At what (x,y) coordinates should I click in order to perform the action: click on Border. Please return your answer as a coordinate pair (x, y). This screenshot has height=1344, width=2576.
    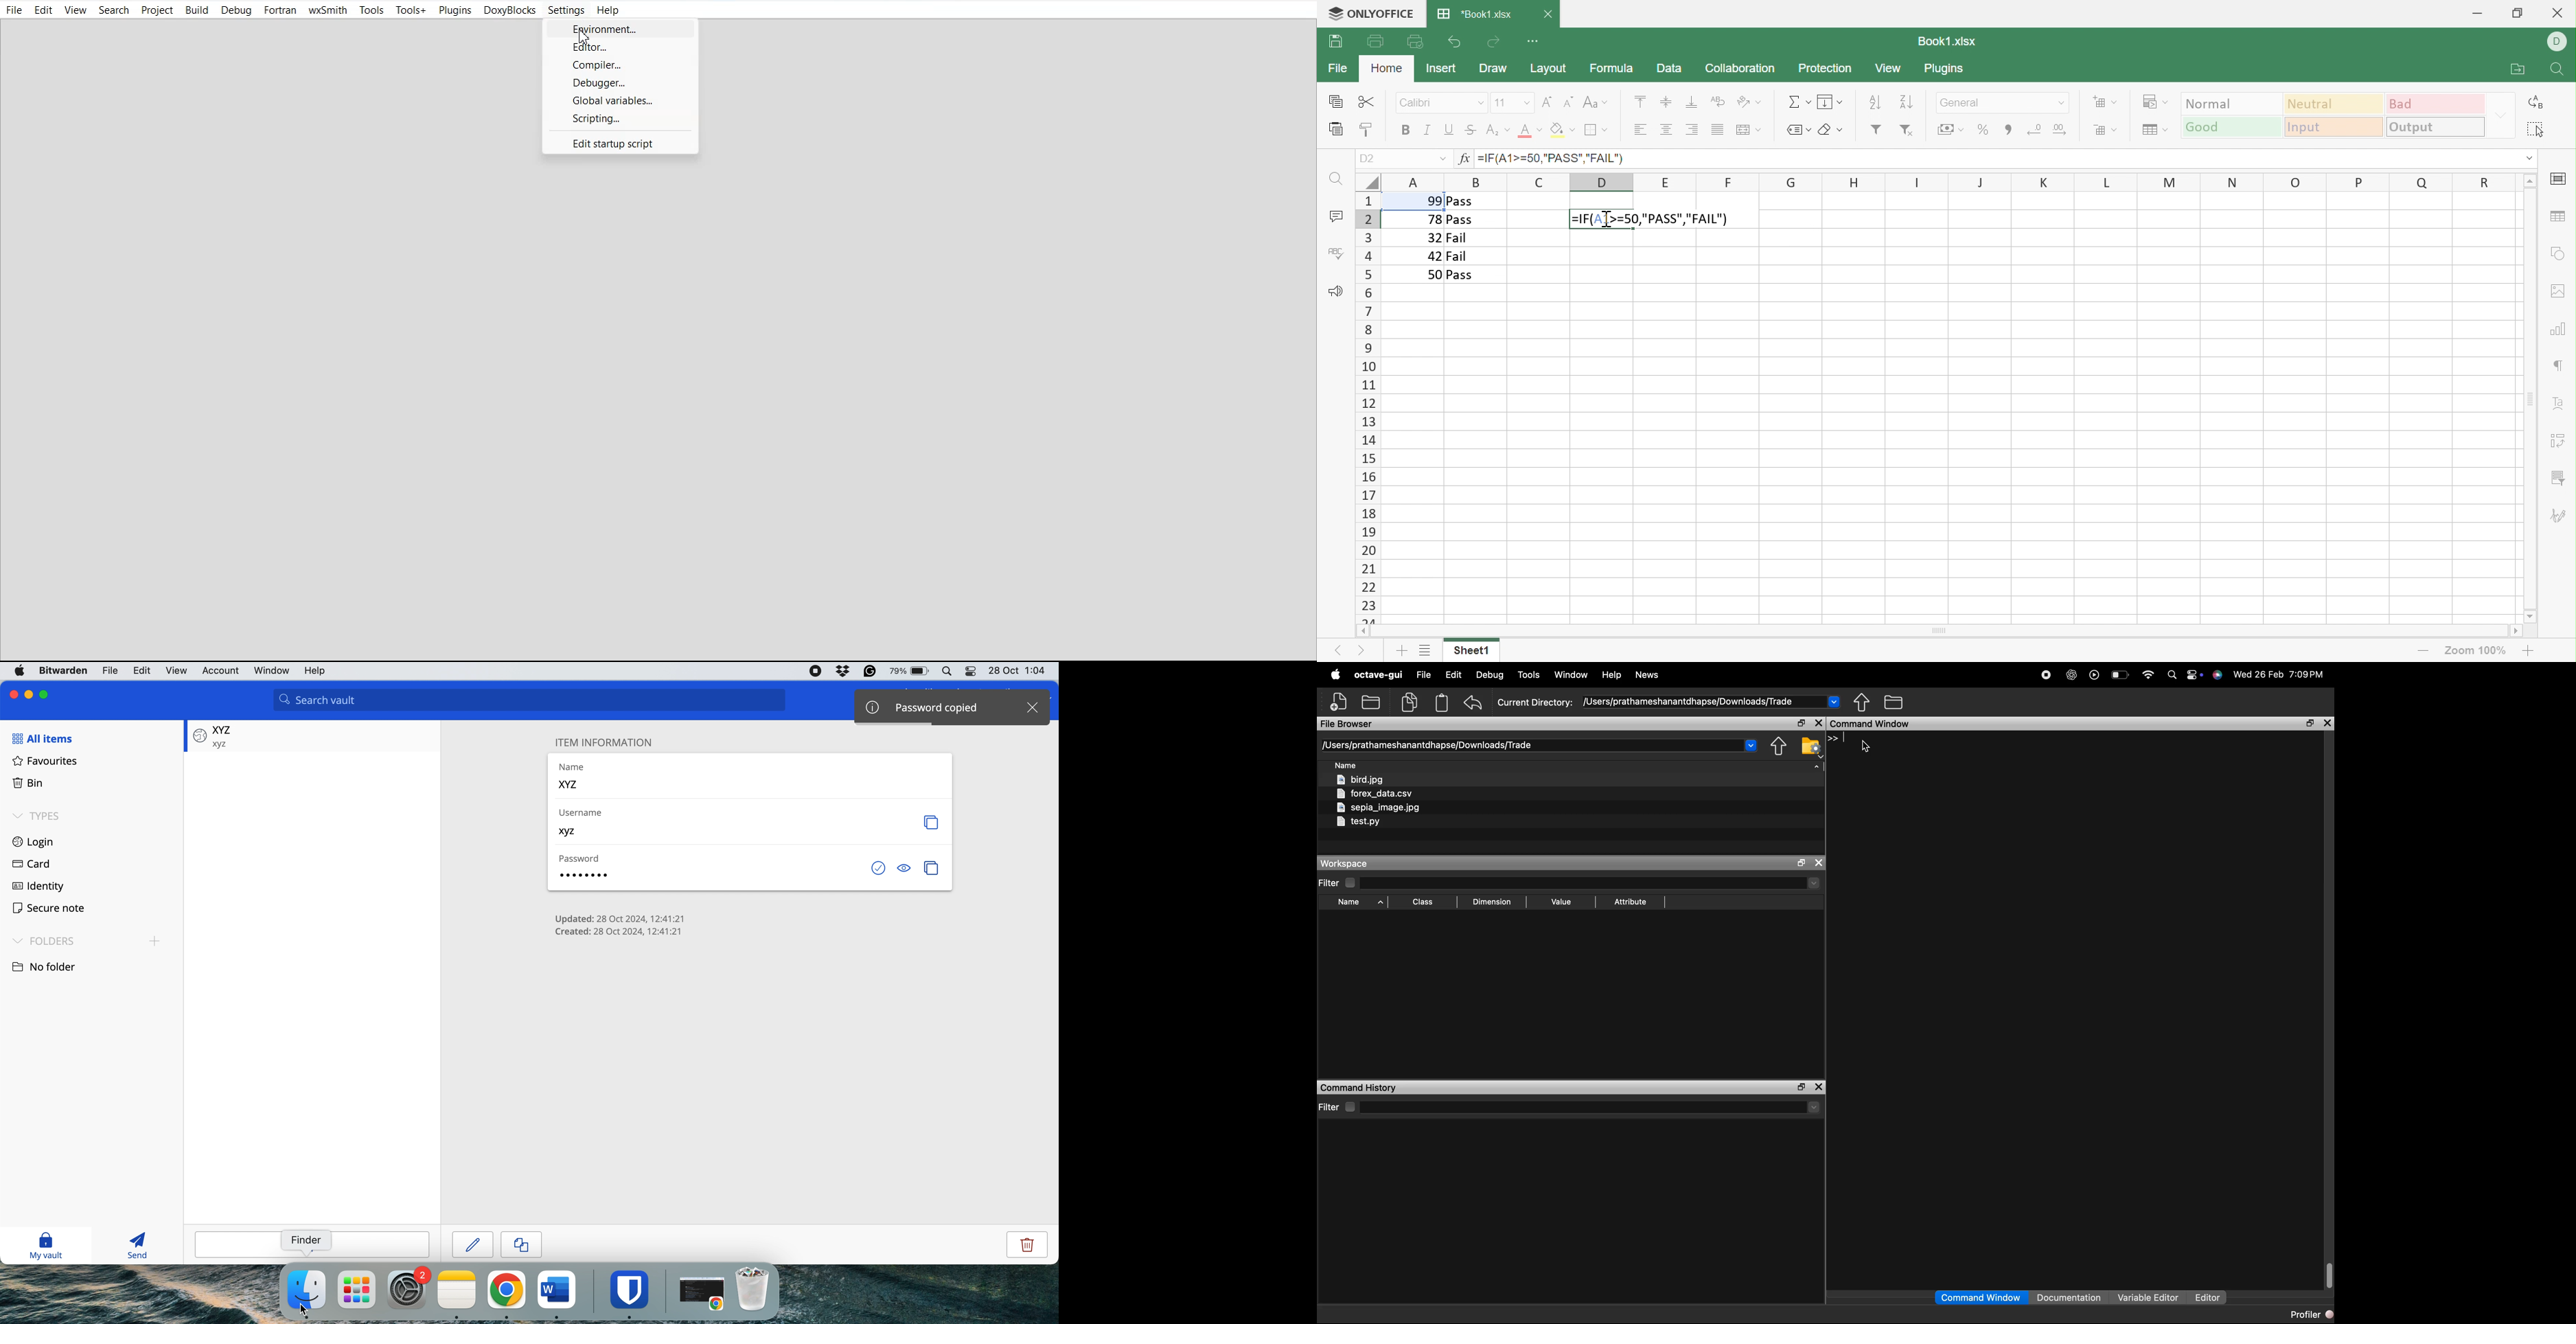
    Looking at the image, I should click on (1597, 130).